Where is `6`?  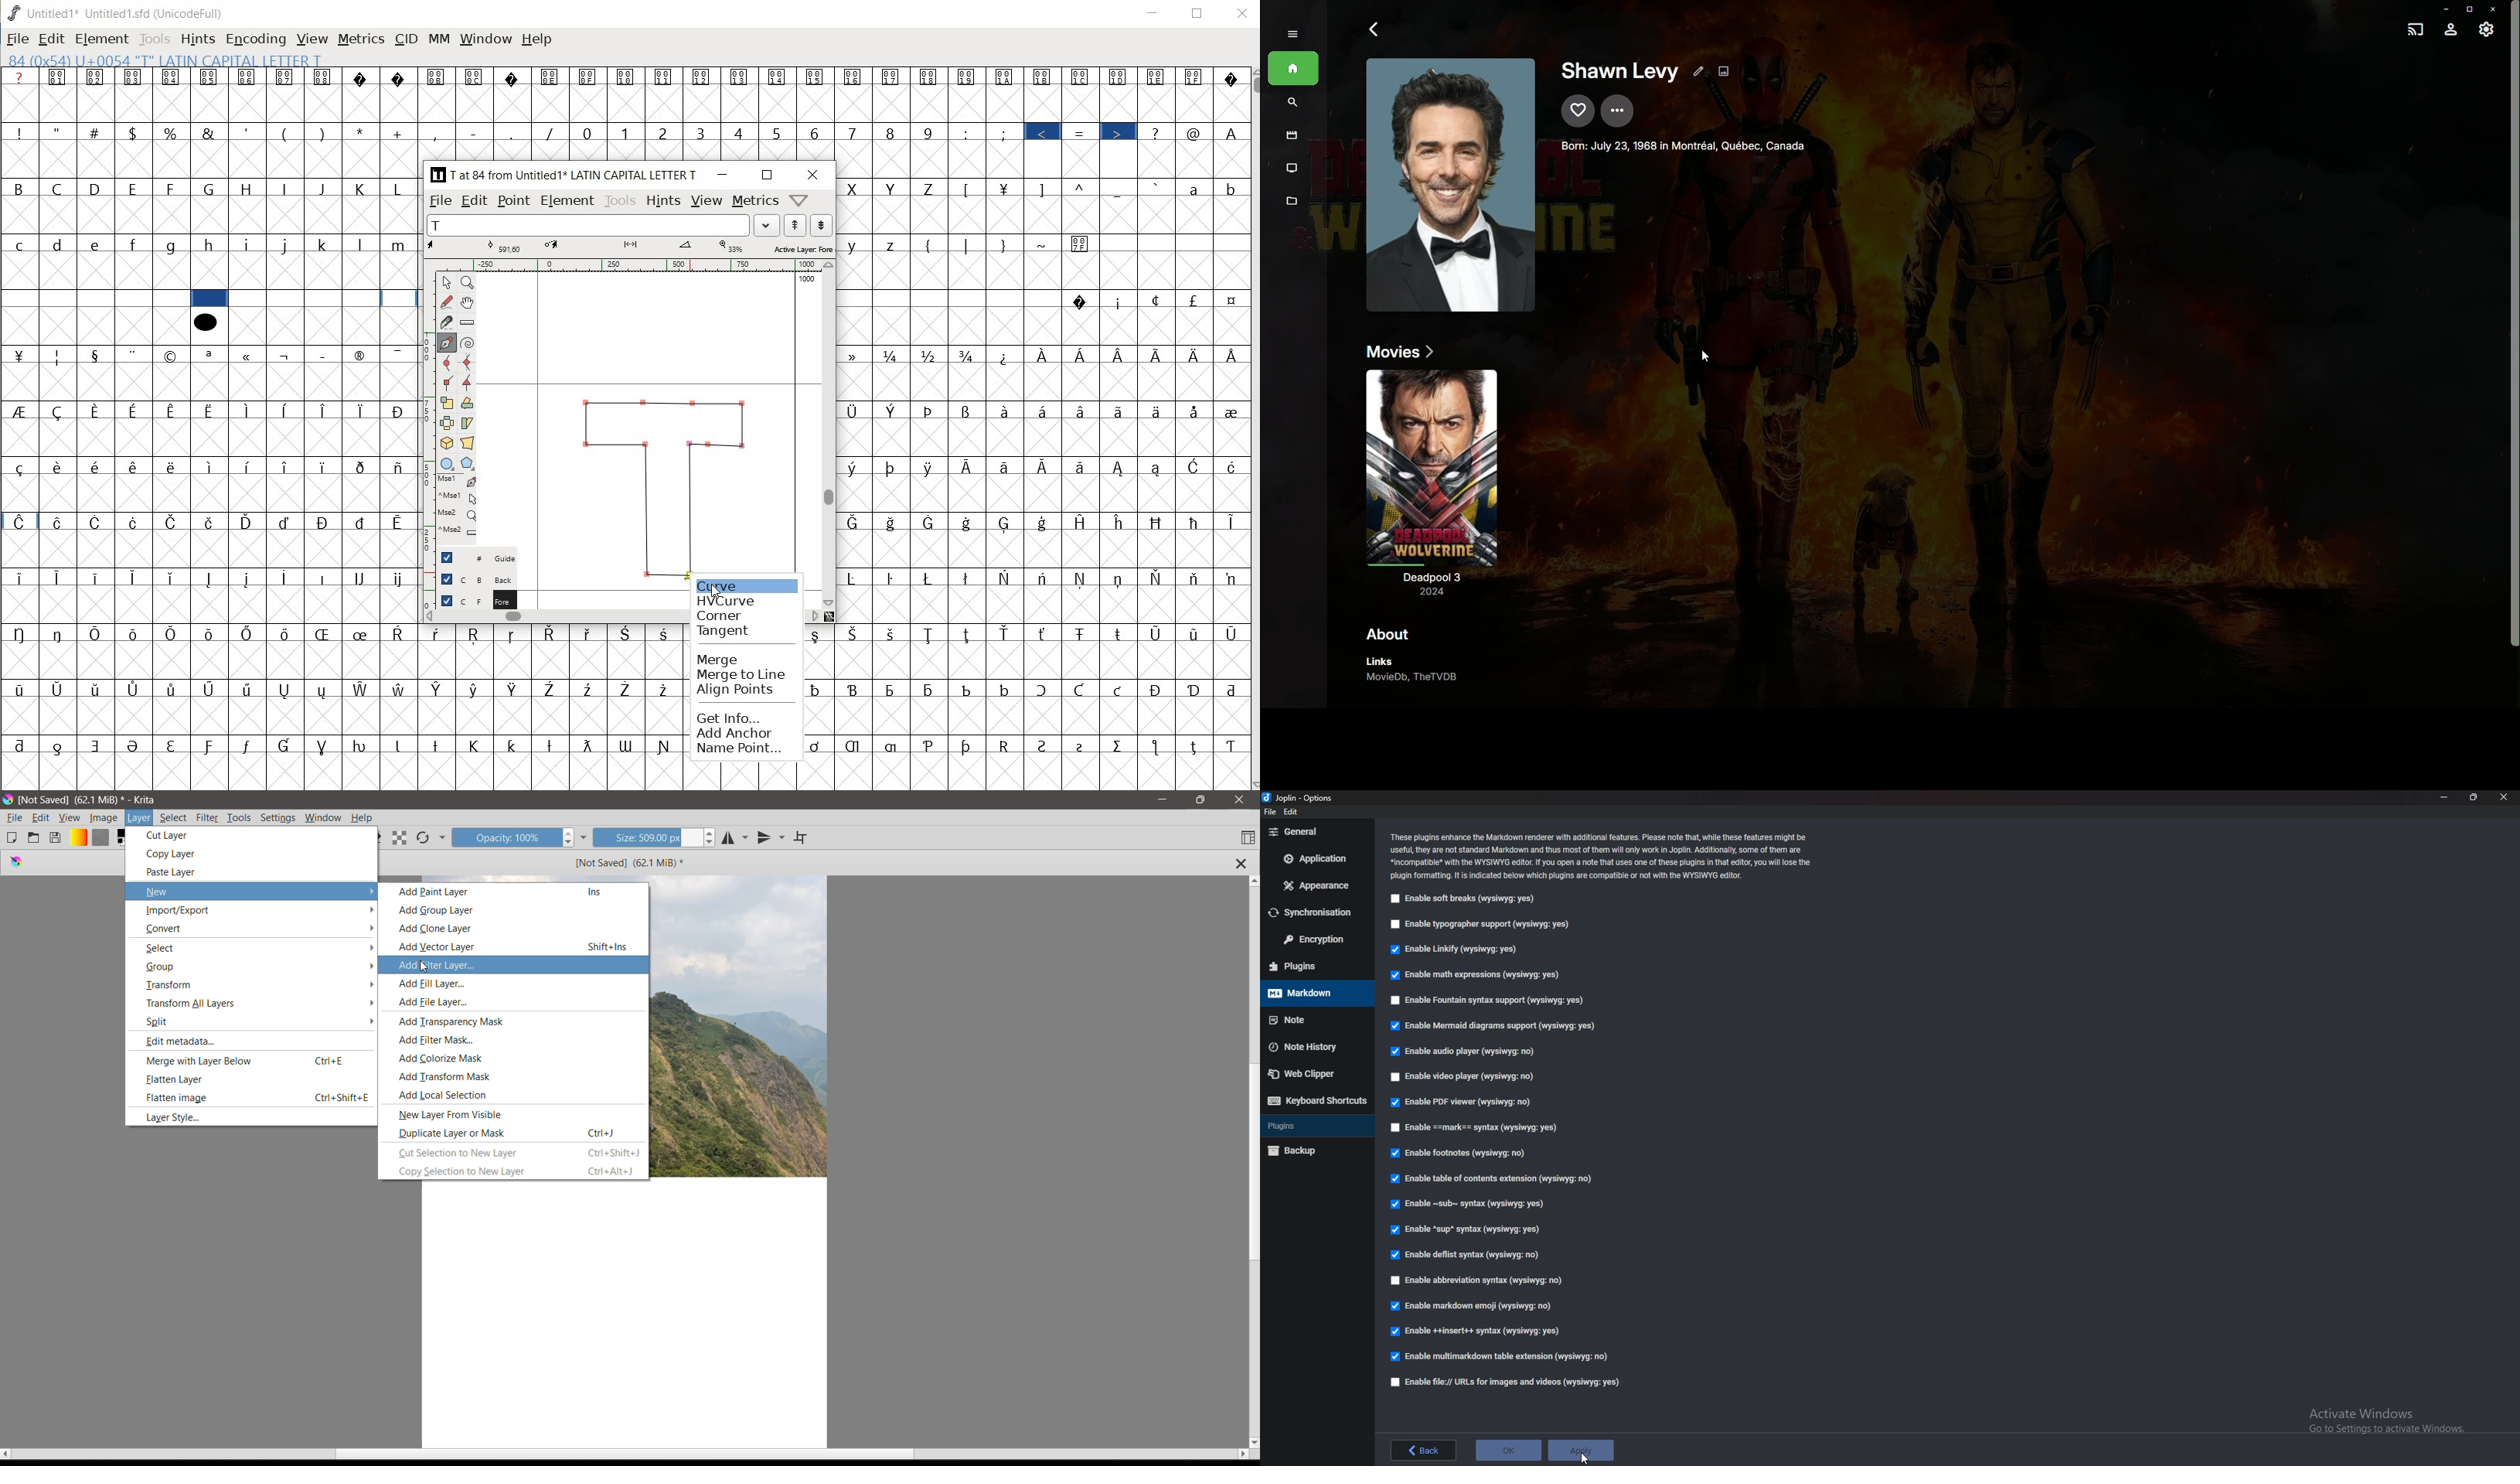 6 is located at coordinates (814, 133).